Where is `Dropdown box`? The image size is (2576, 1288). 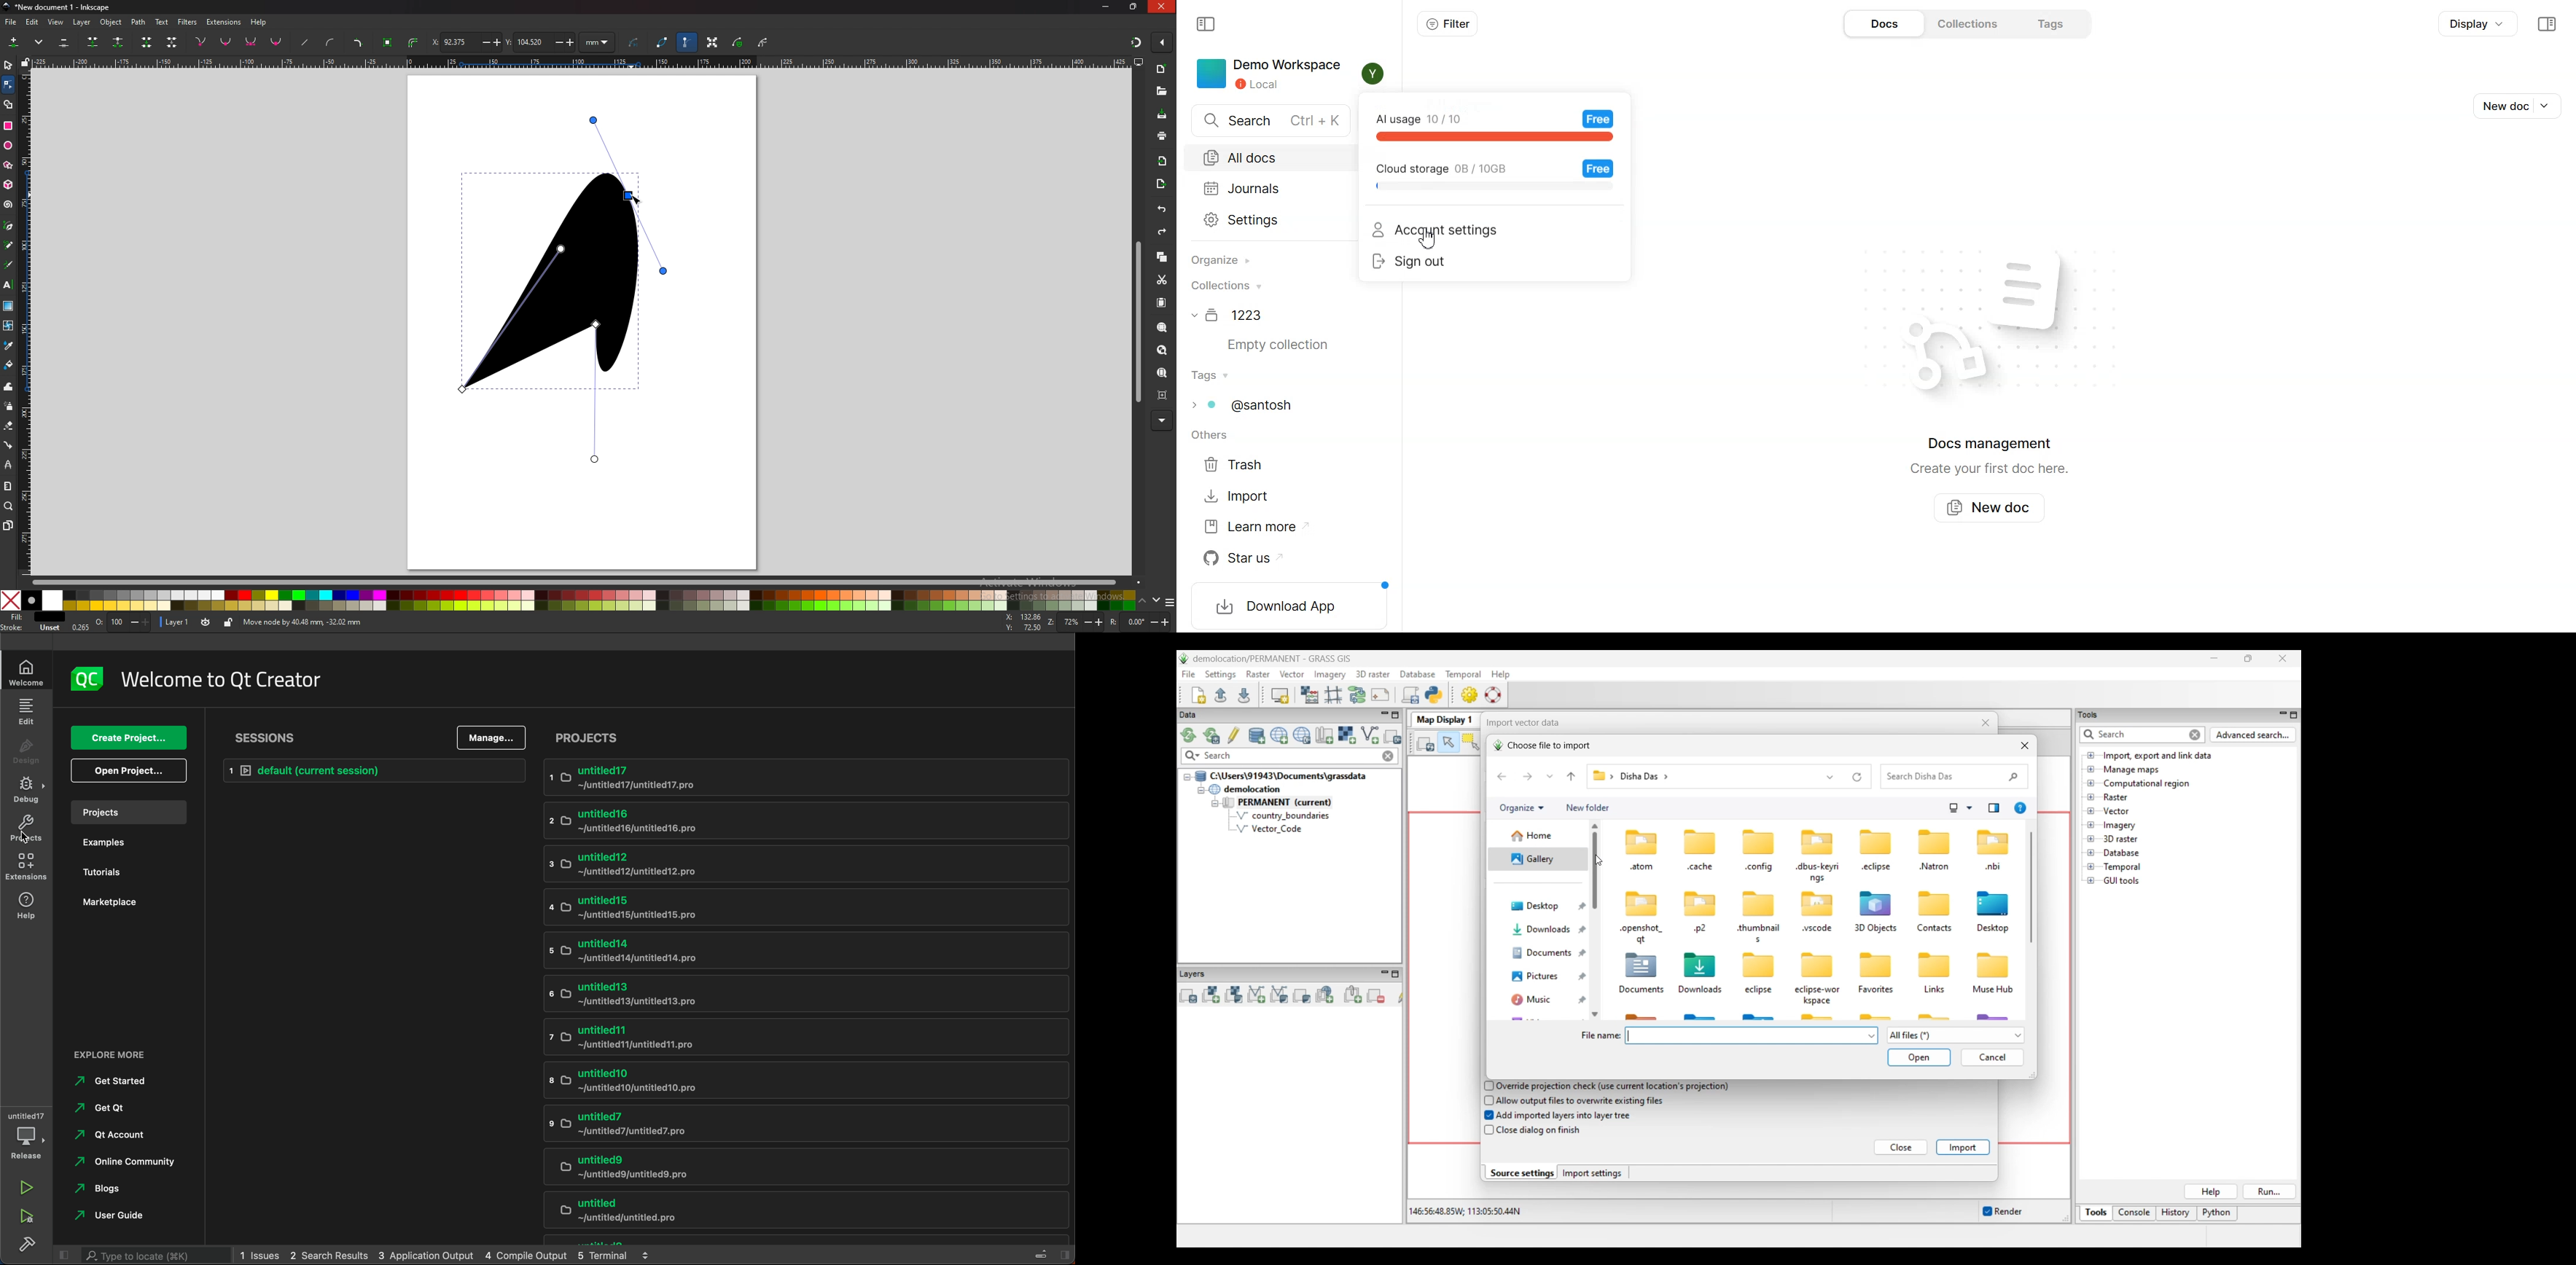 Dropdown box is located at coordinates (2550, 105).